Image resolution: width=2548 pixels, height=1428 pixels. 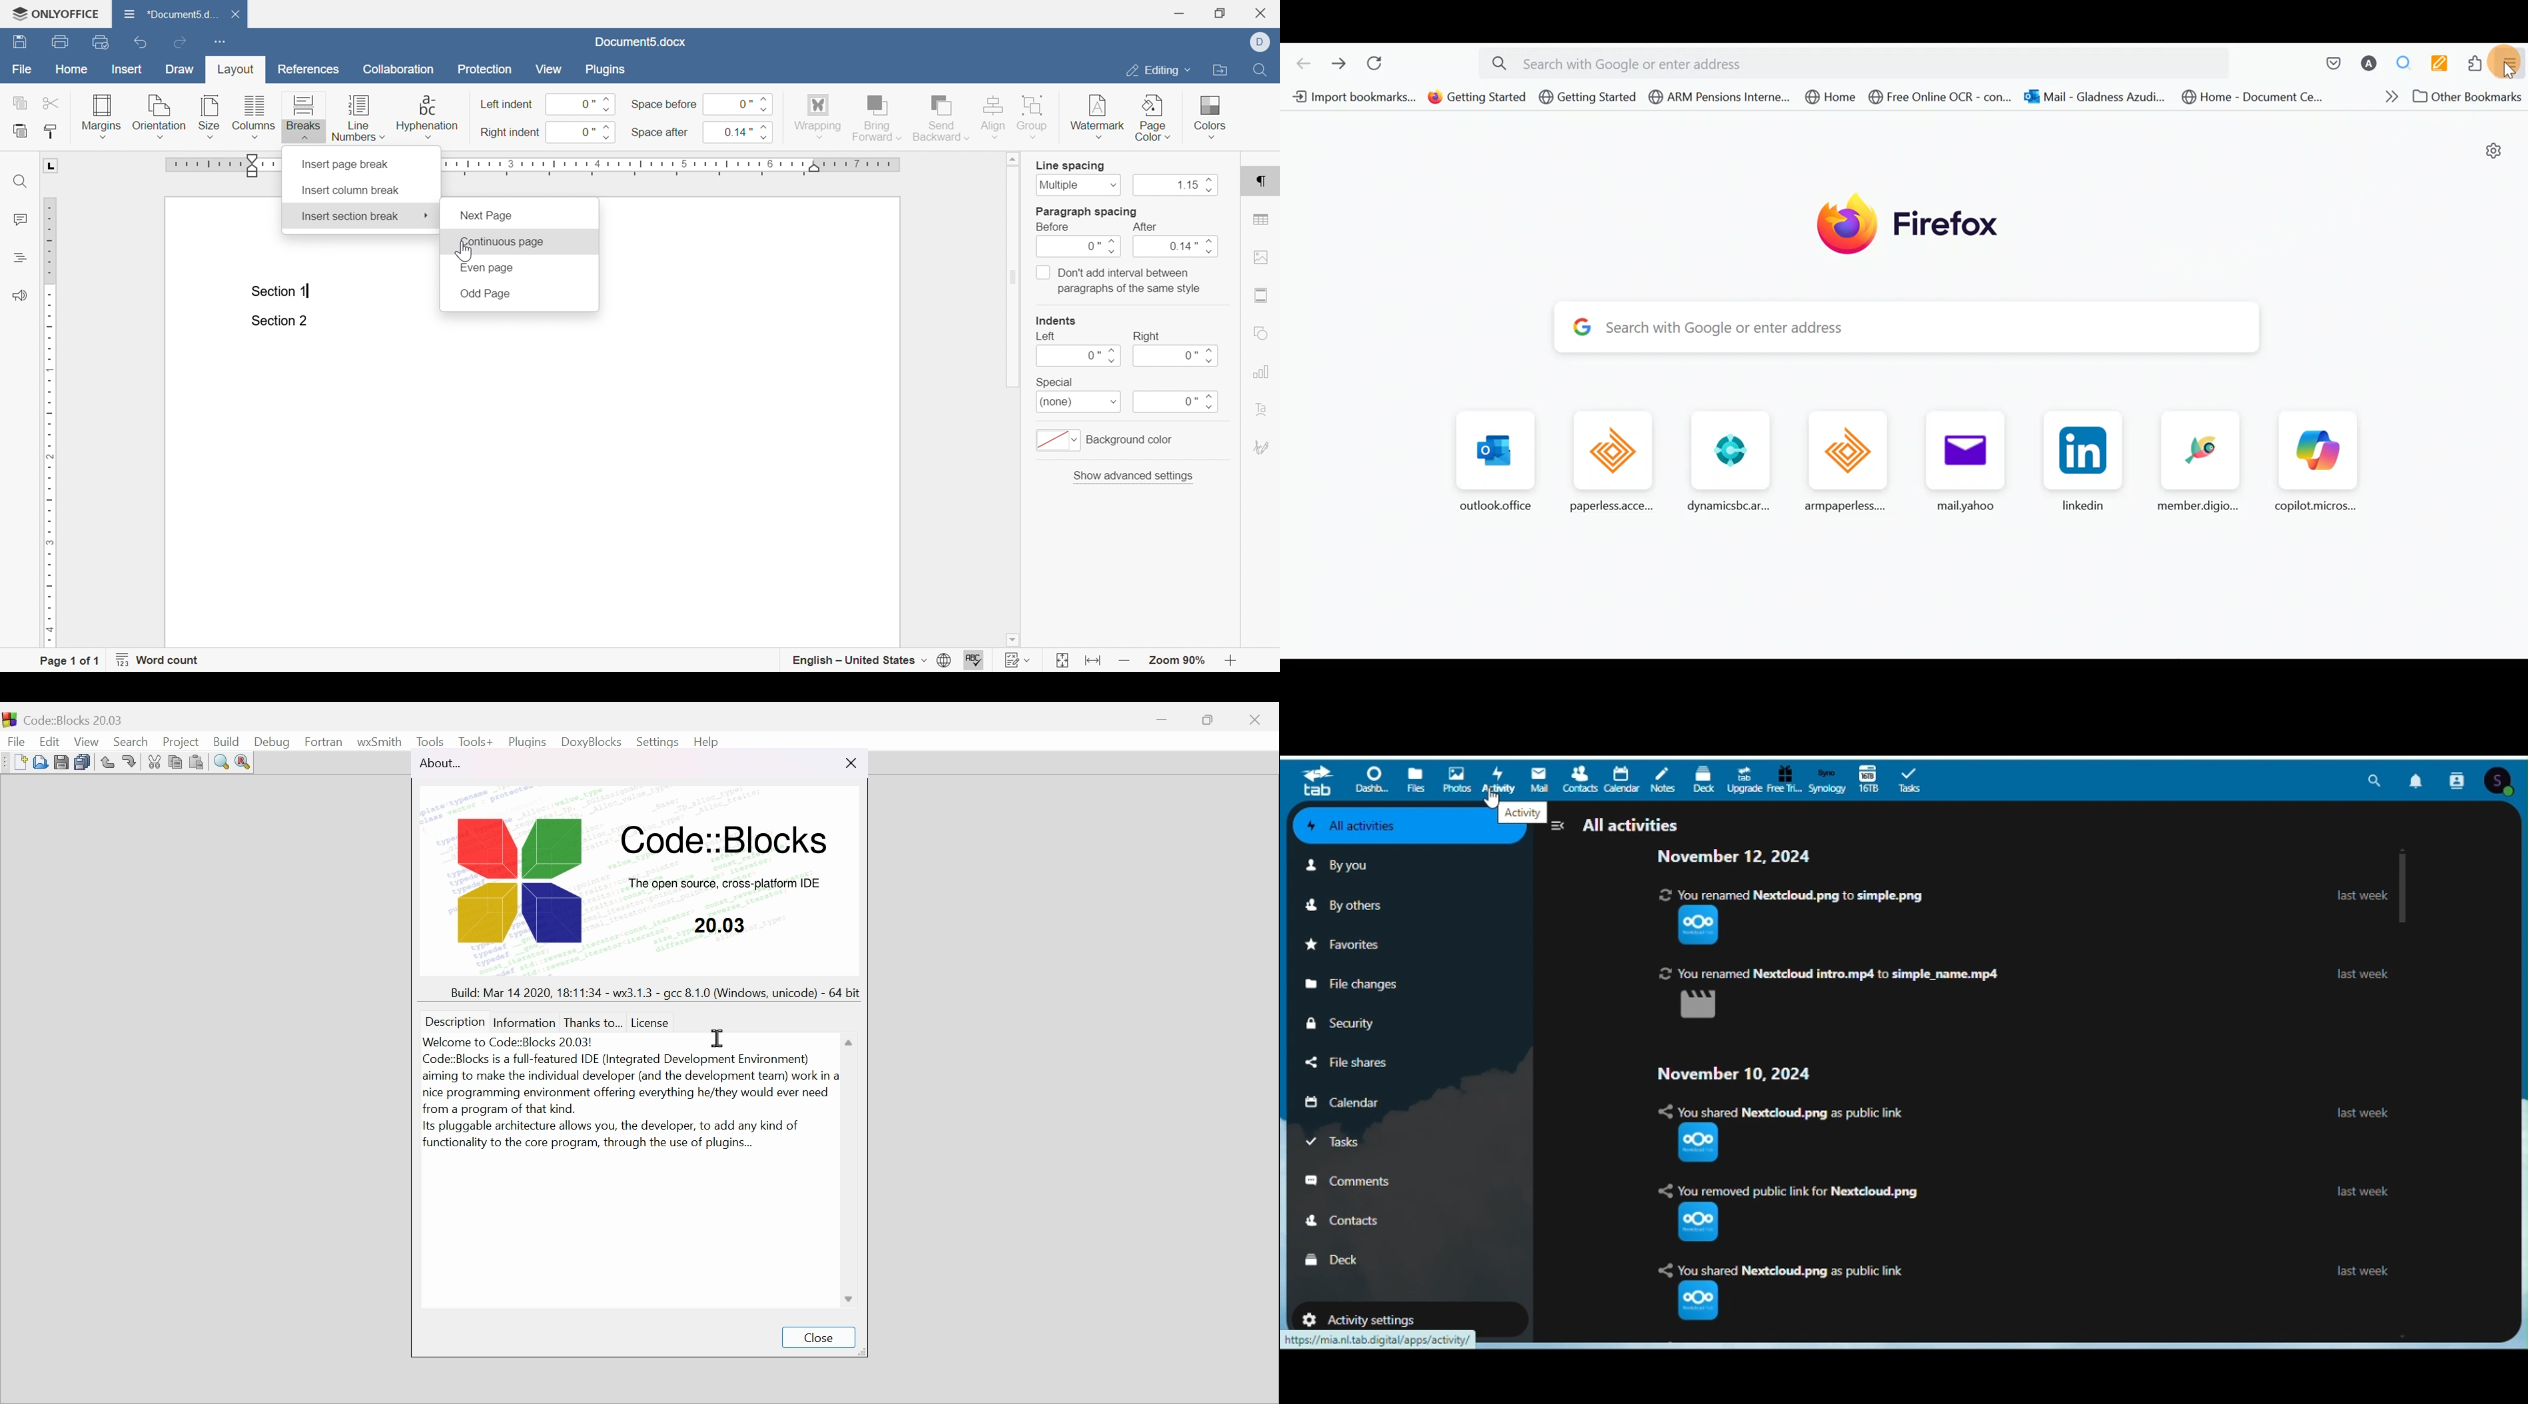 I want to click on 0, so click(x=585, y=133).